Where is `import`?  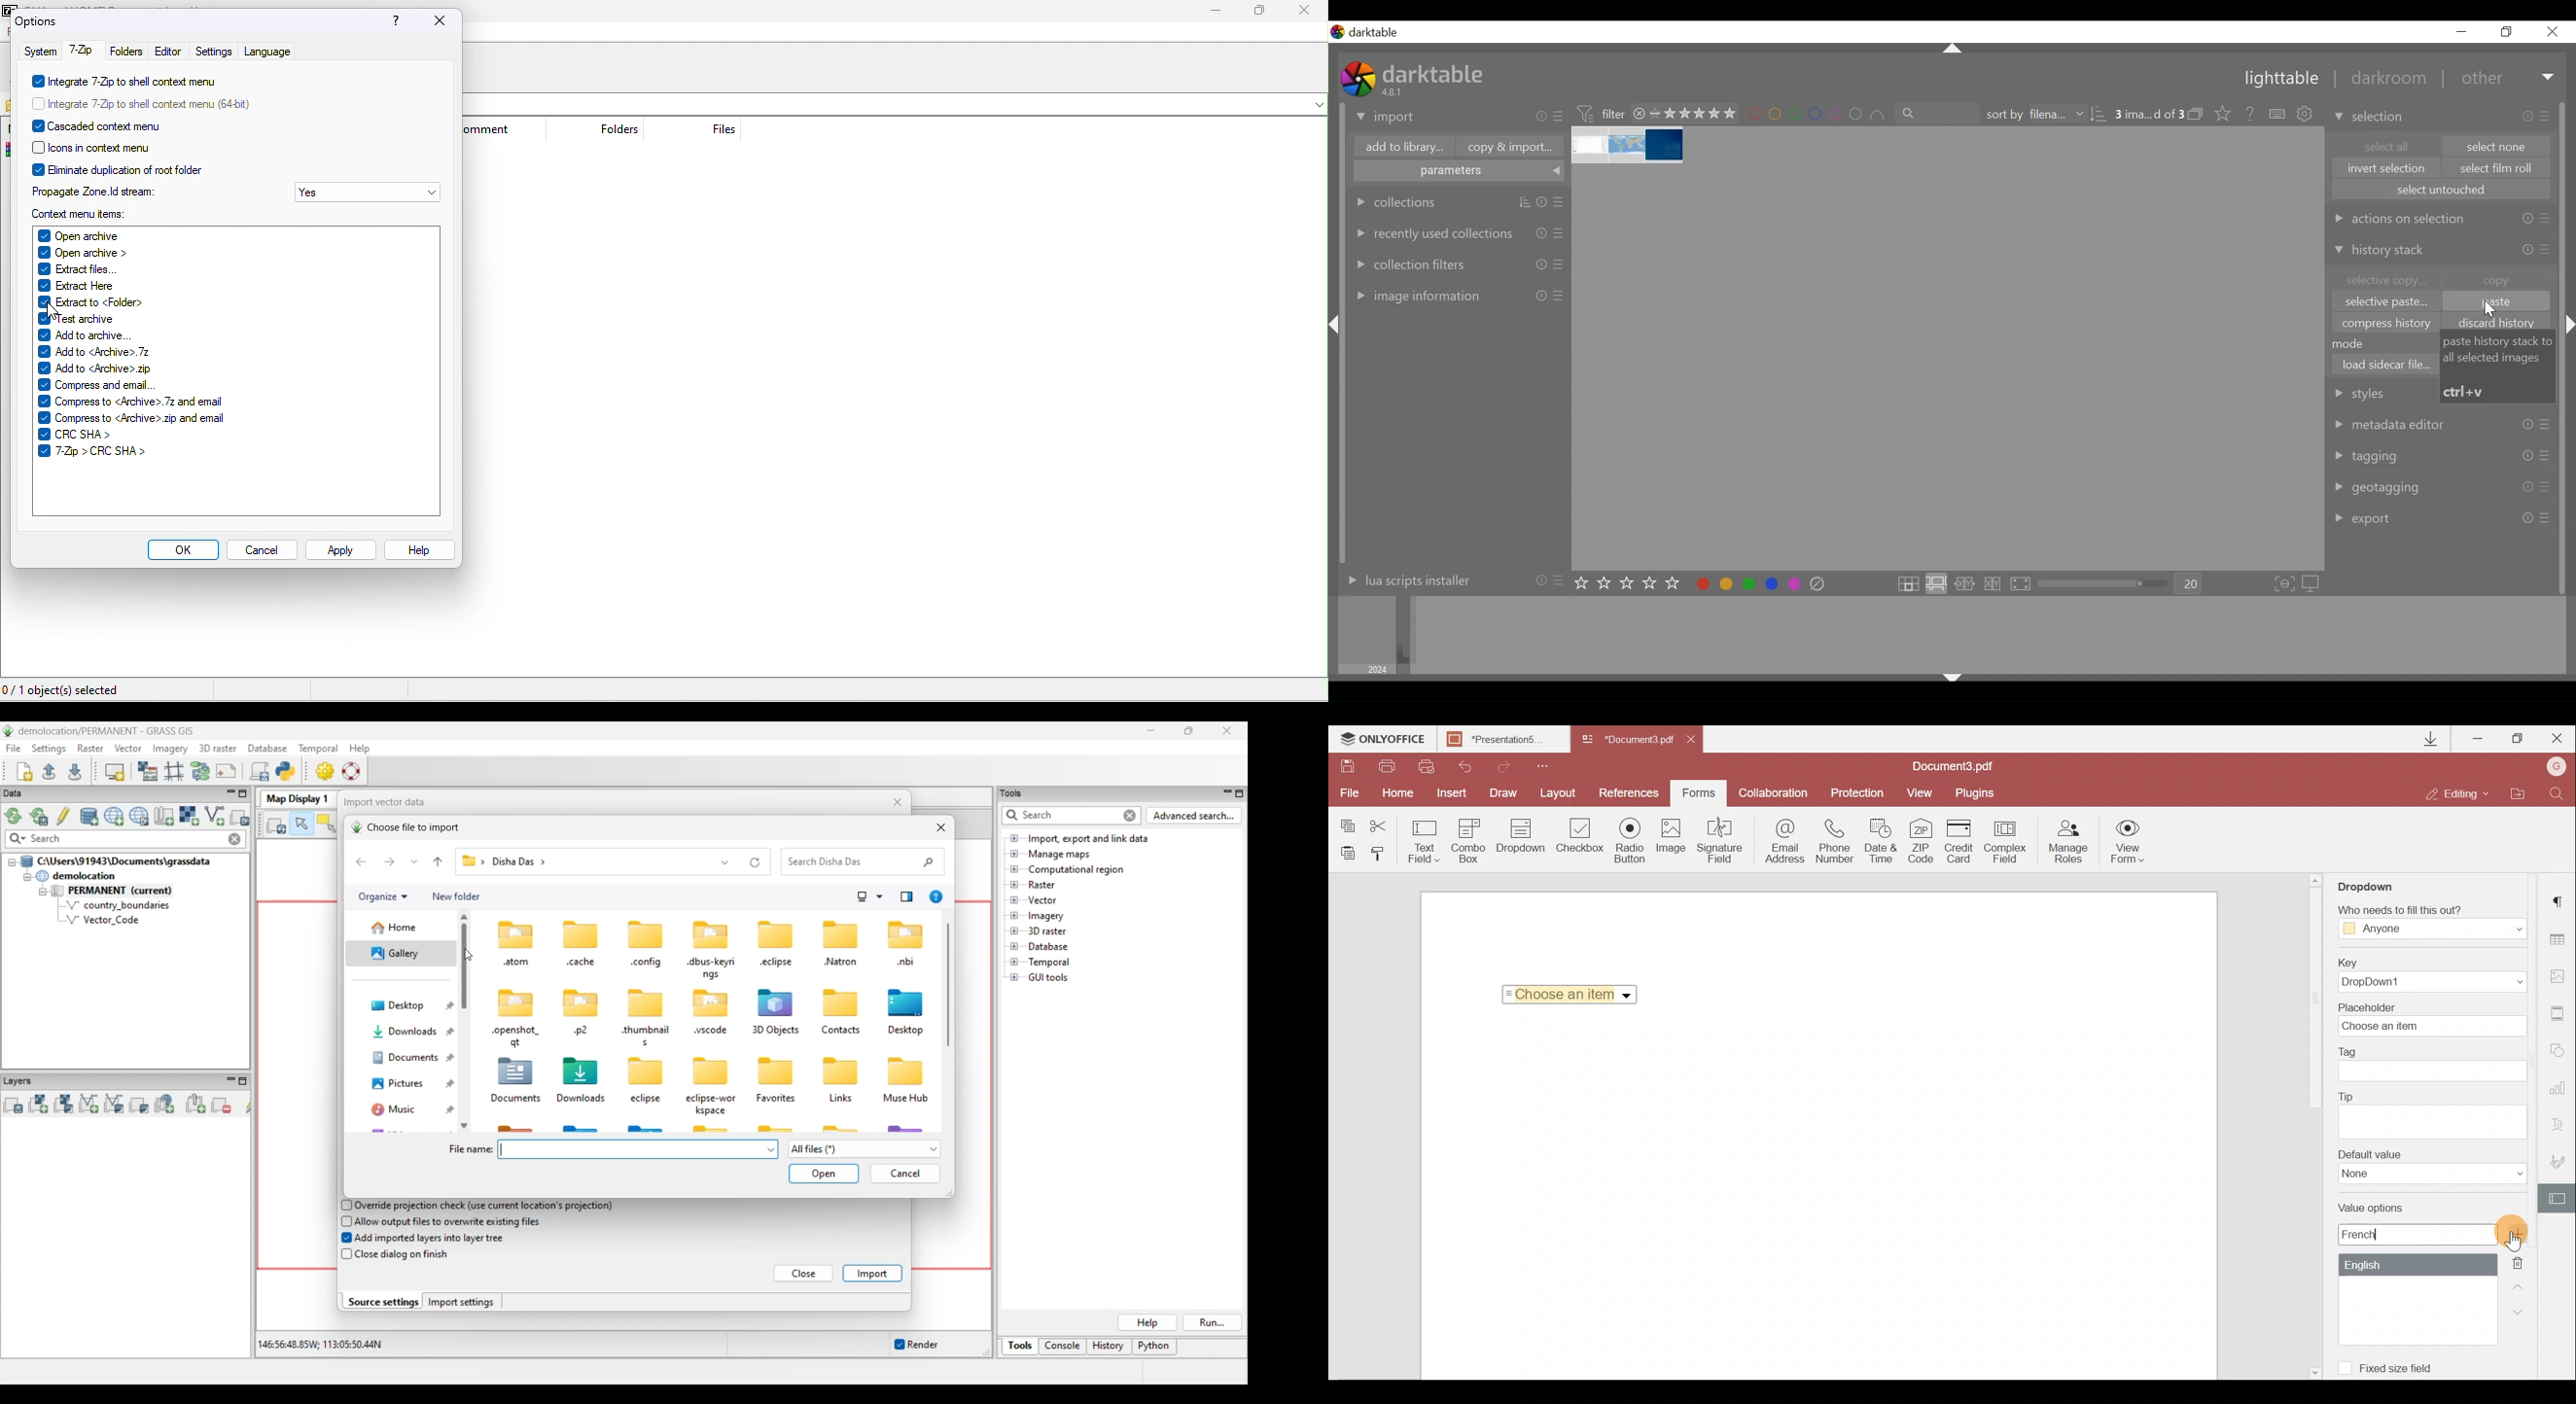 import is located at coordinates (1386, 118).